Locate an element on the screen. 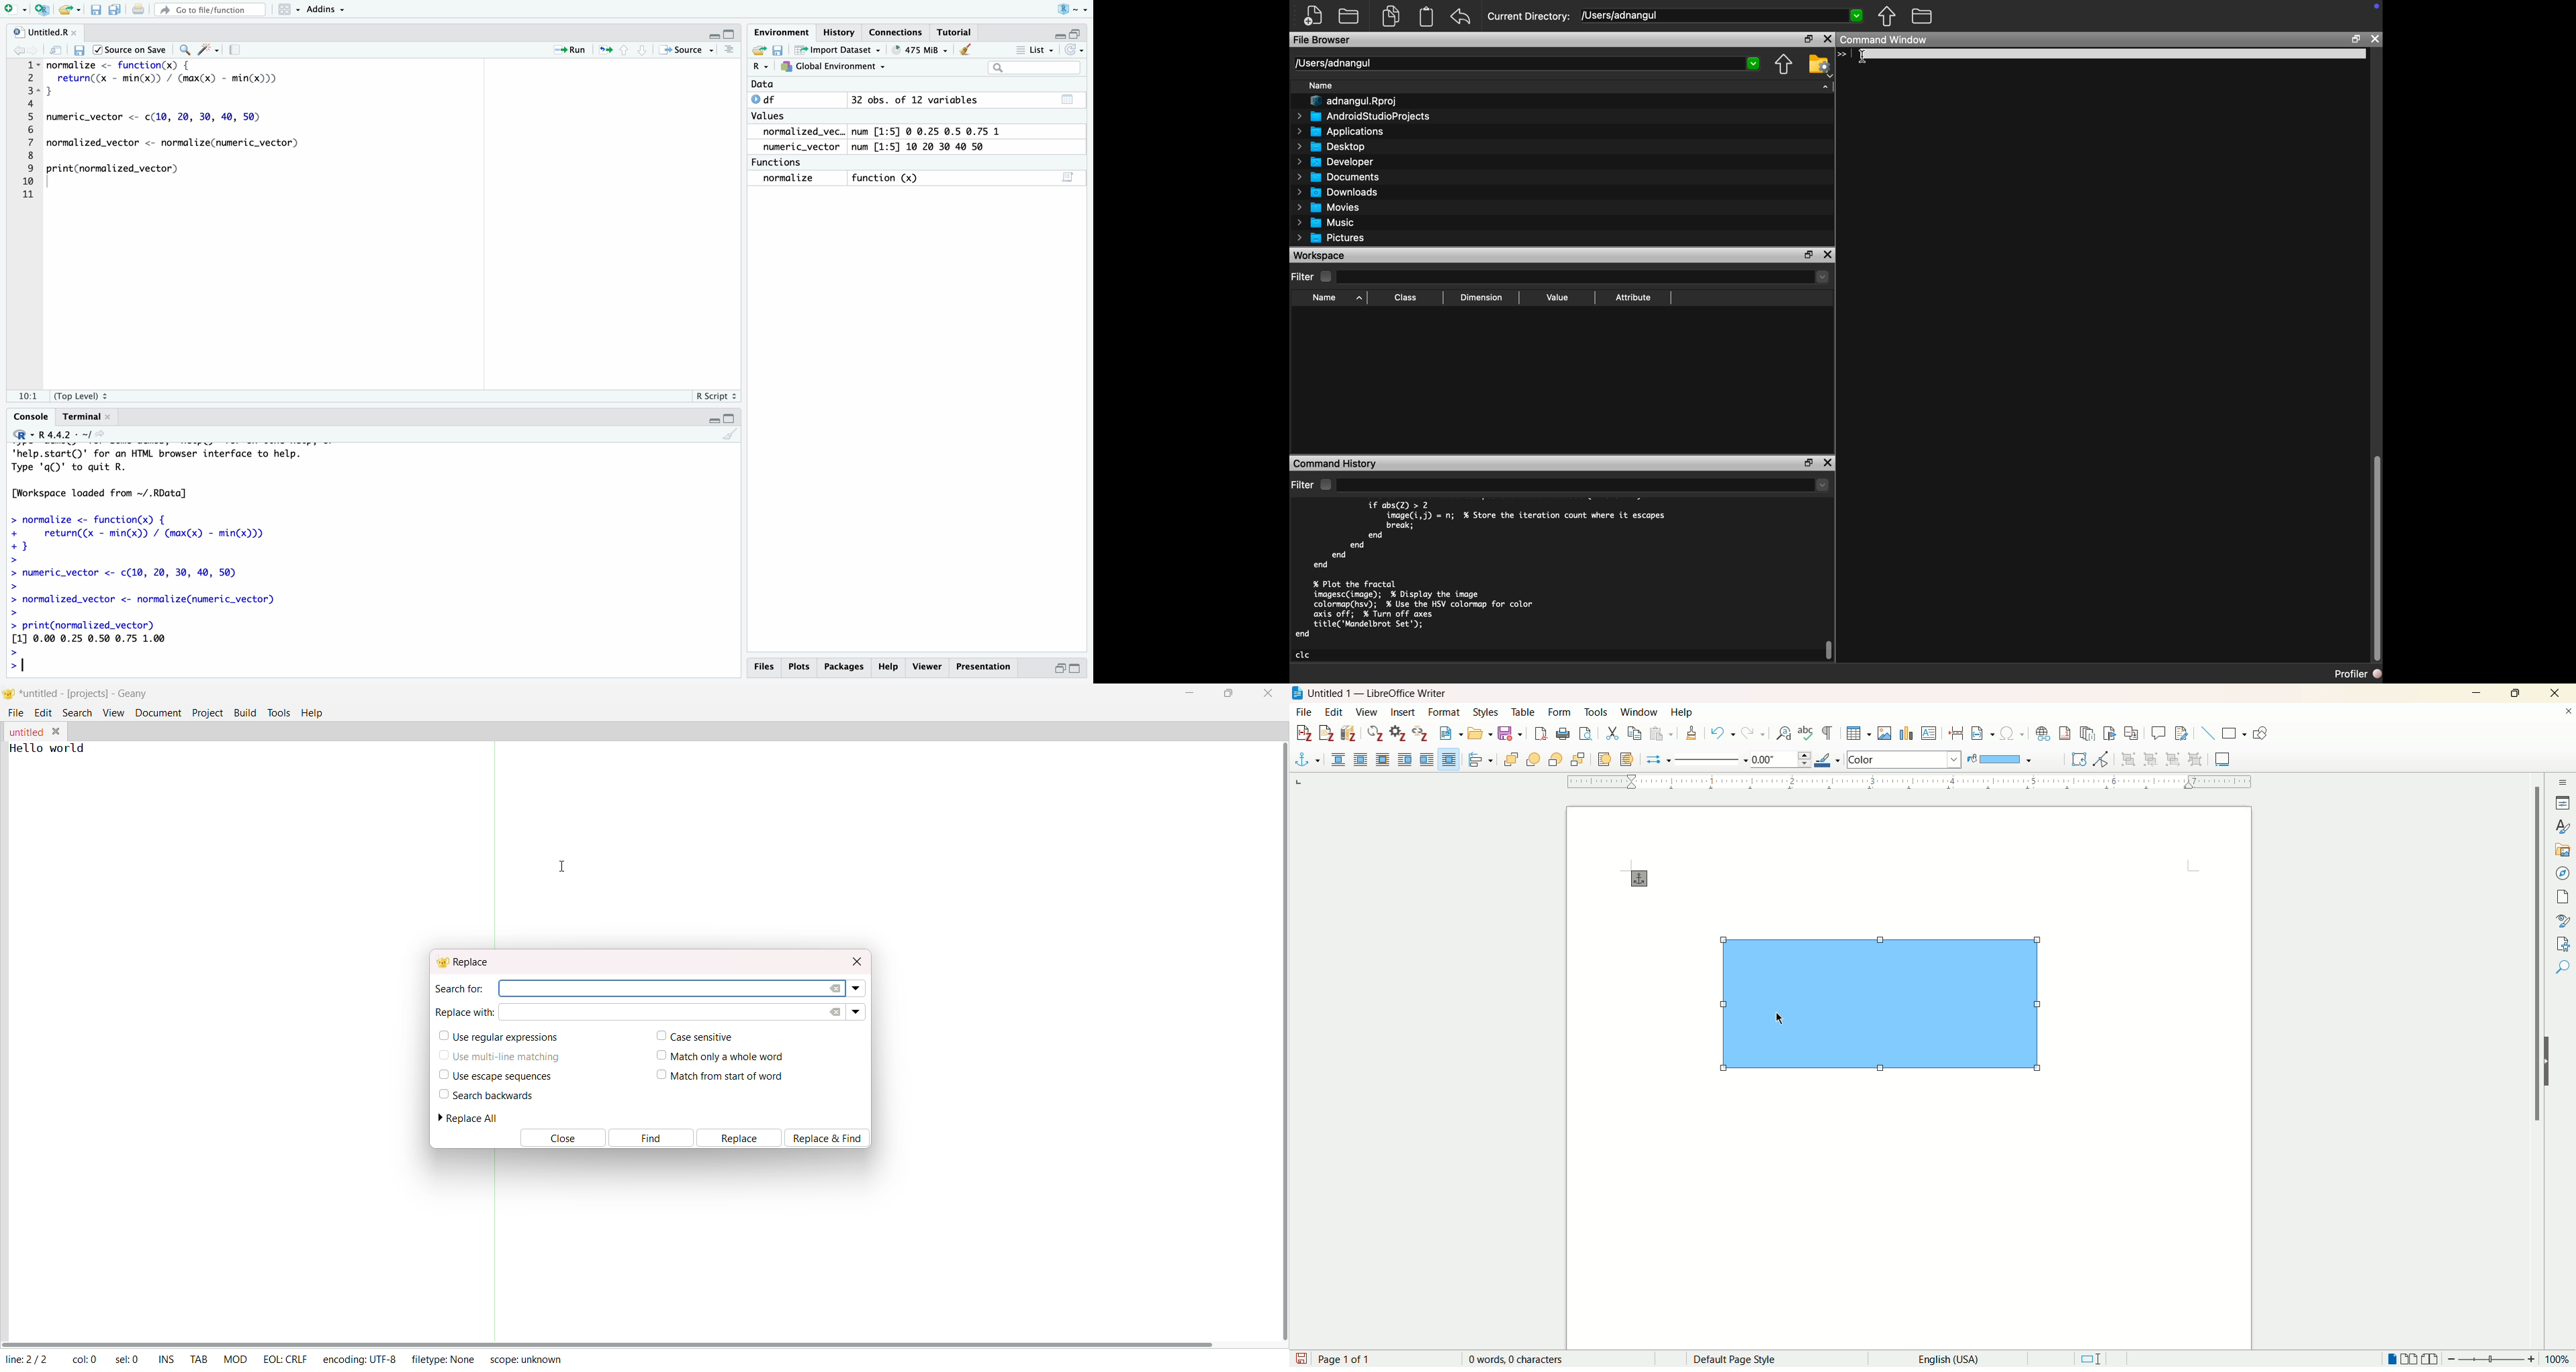  anchor is located at coordinates (1306, 759).